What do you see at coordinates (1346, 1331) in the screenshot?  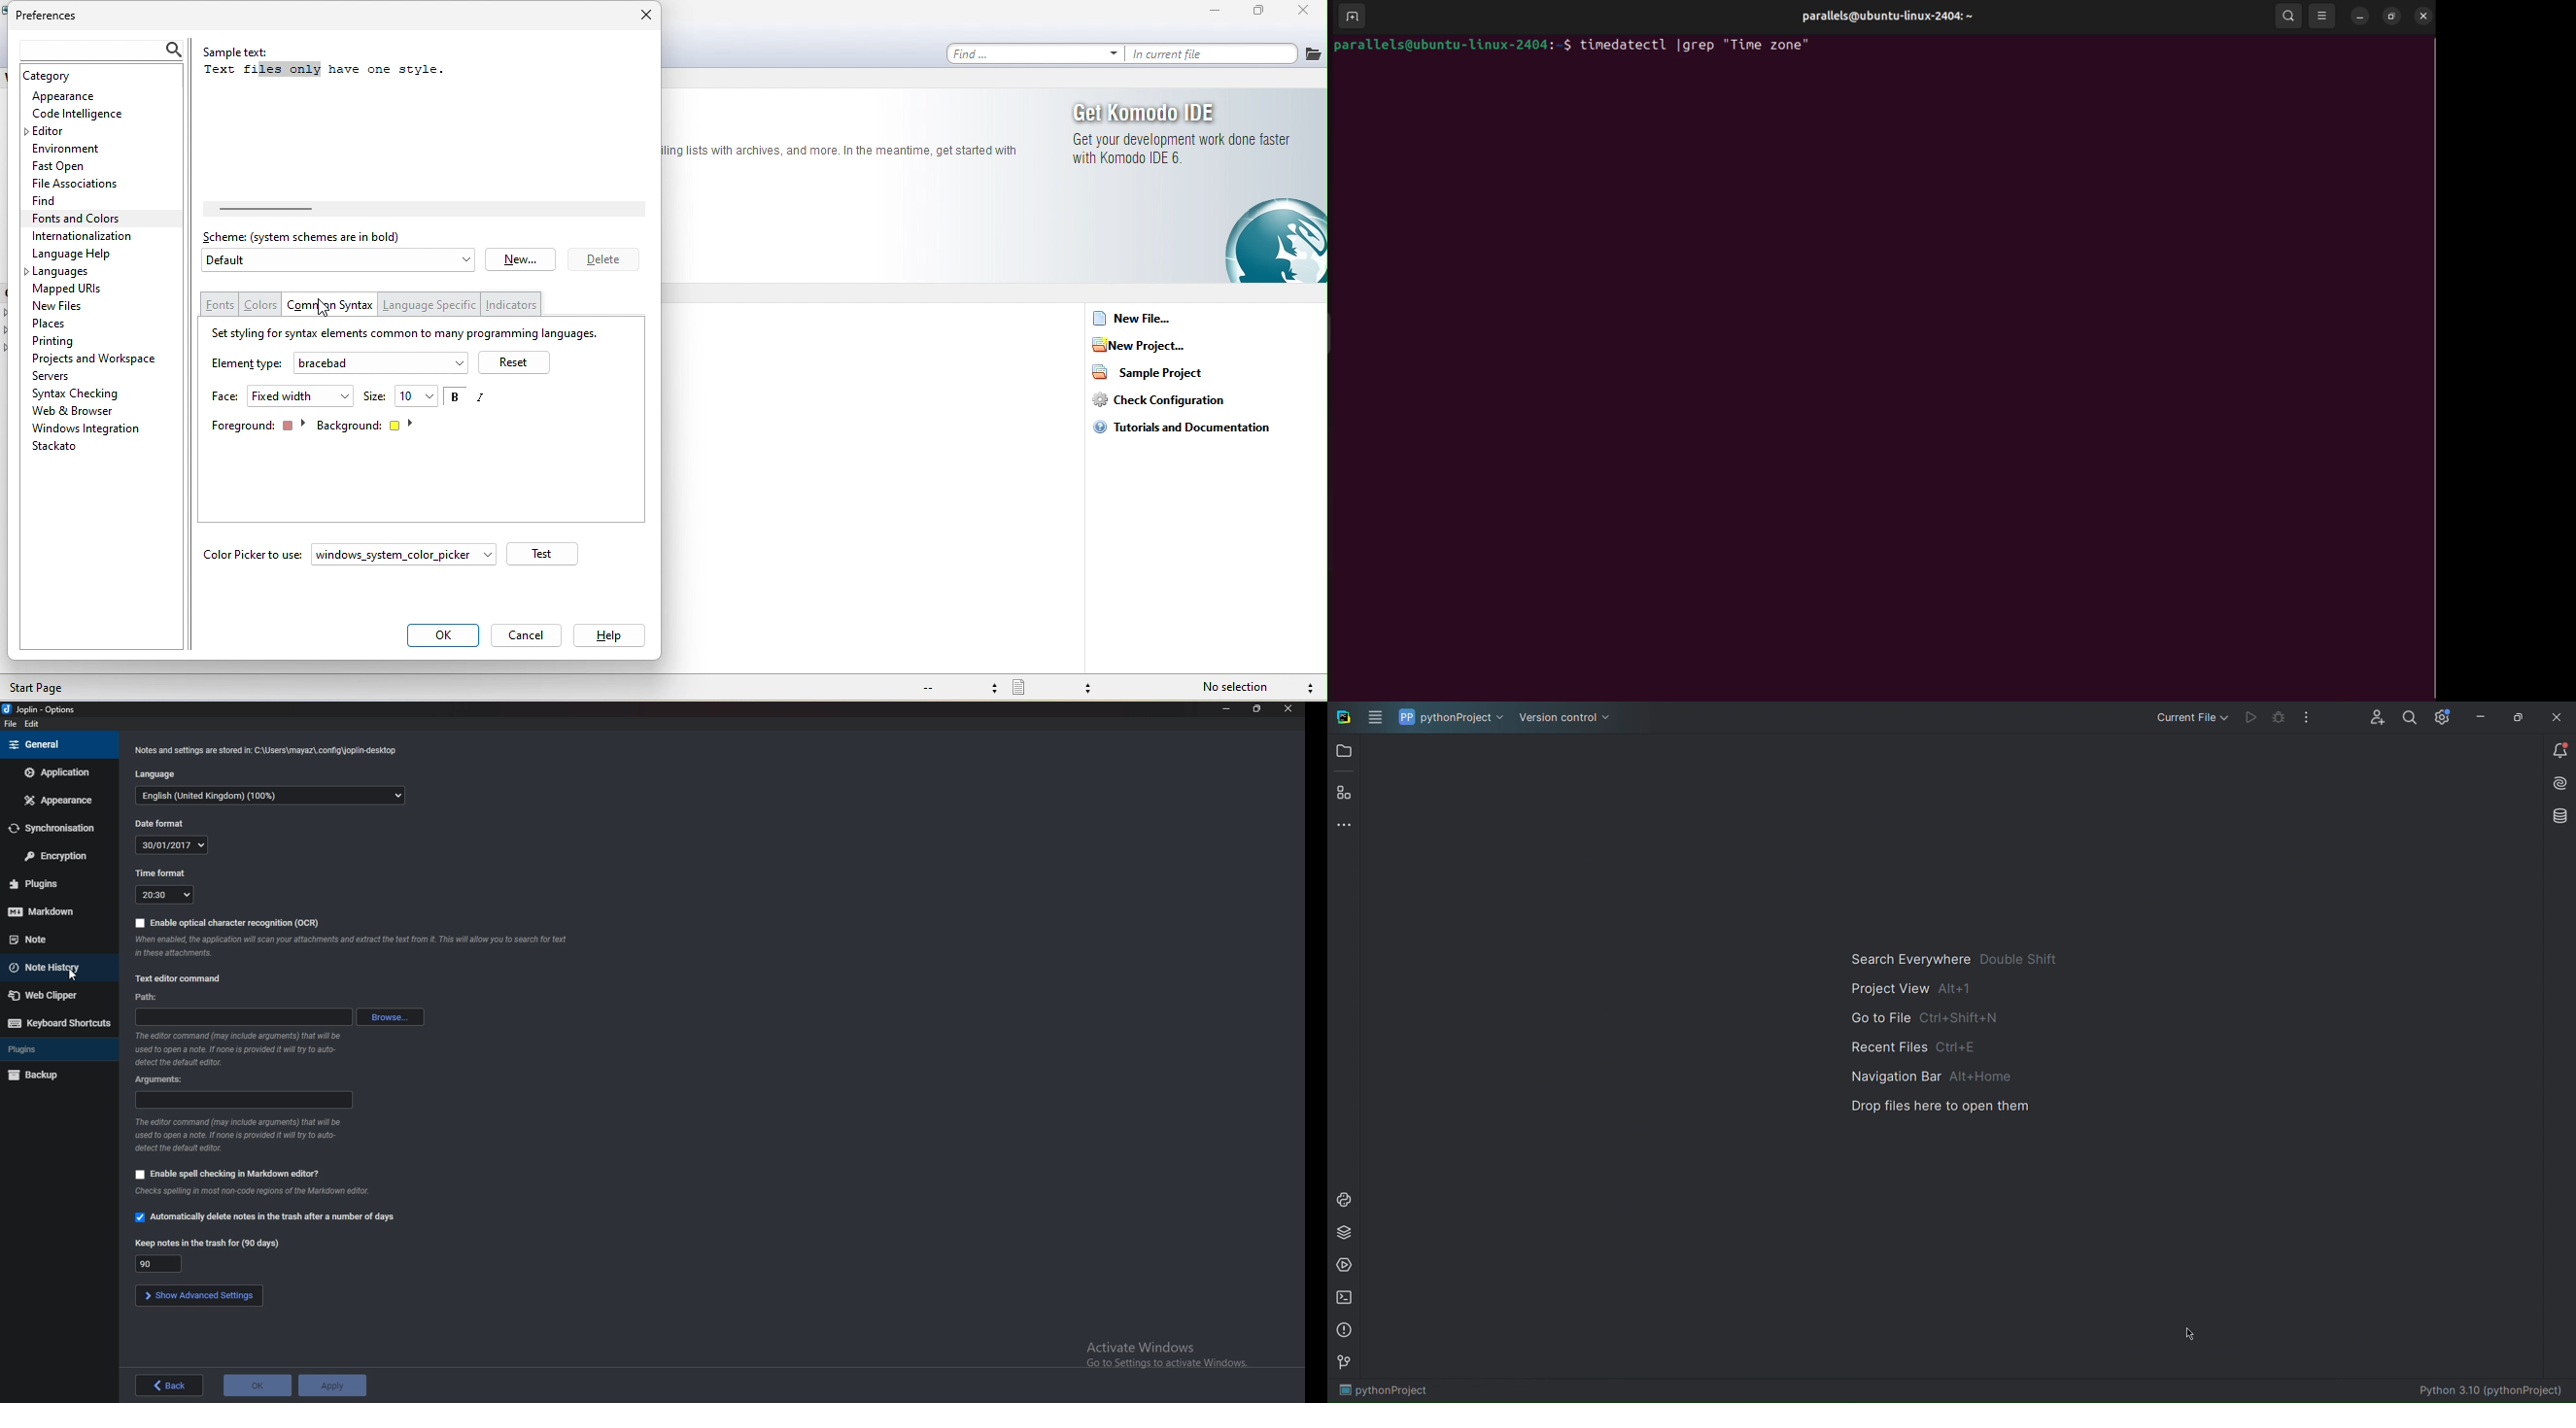 I see `Problems` at bounding box center [1346, 1331].